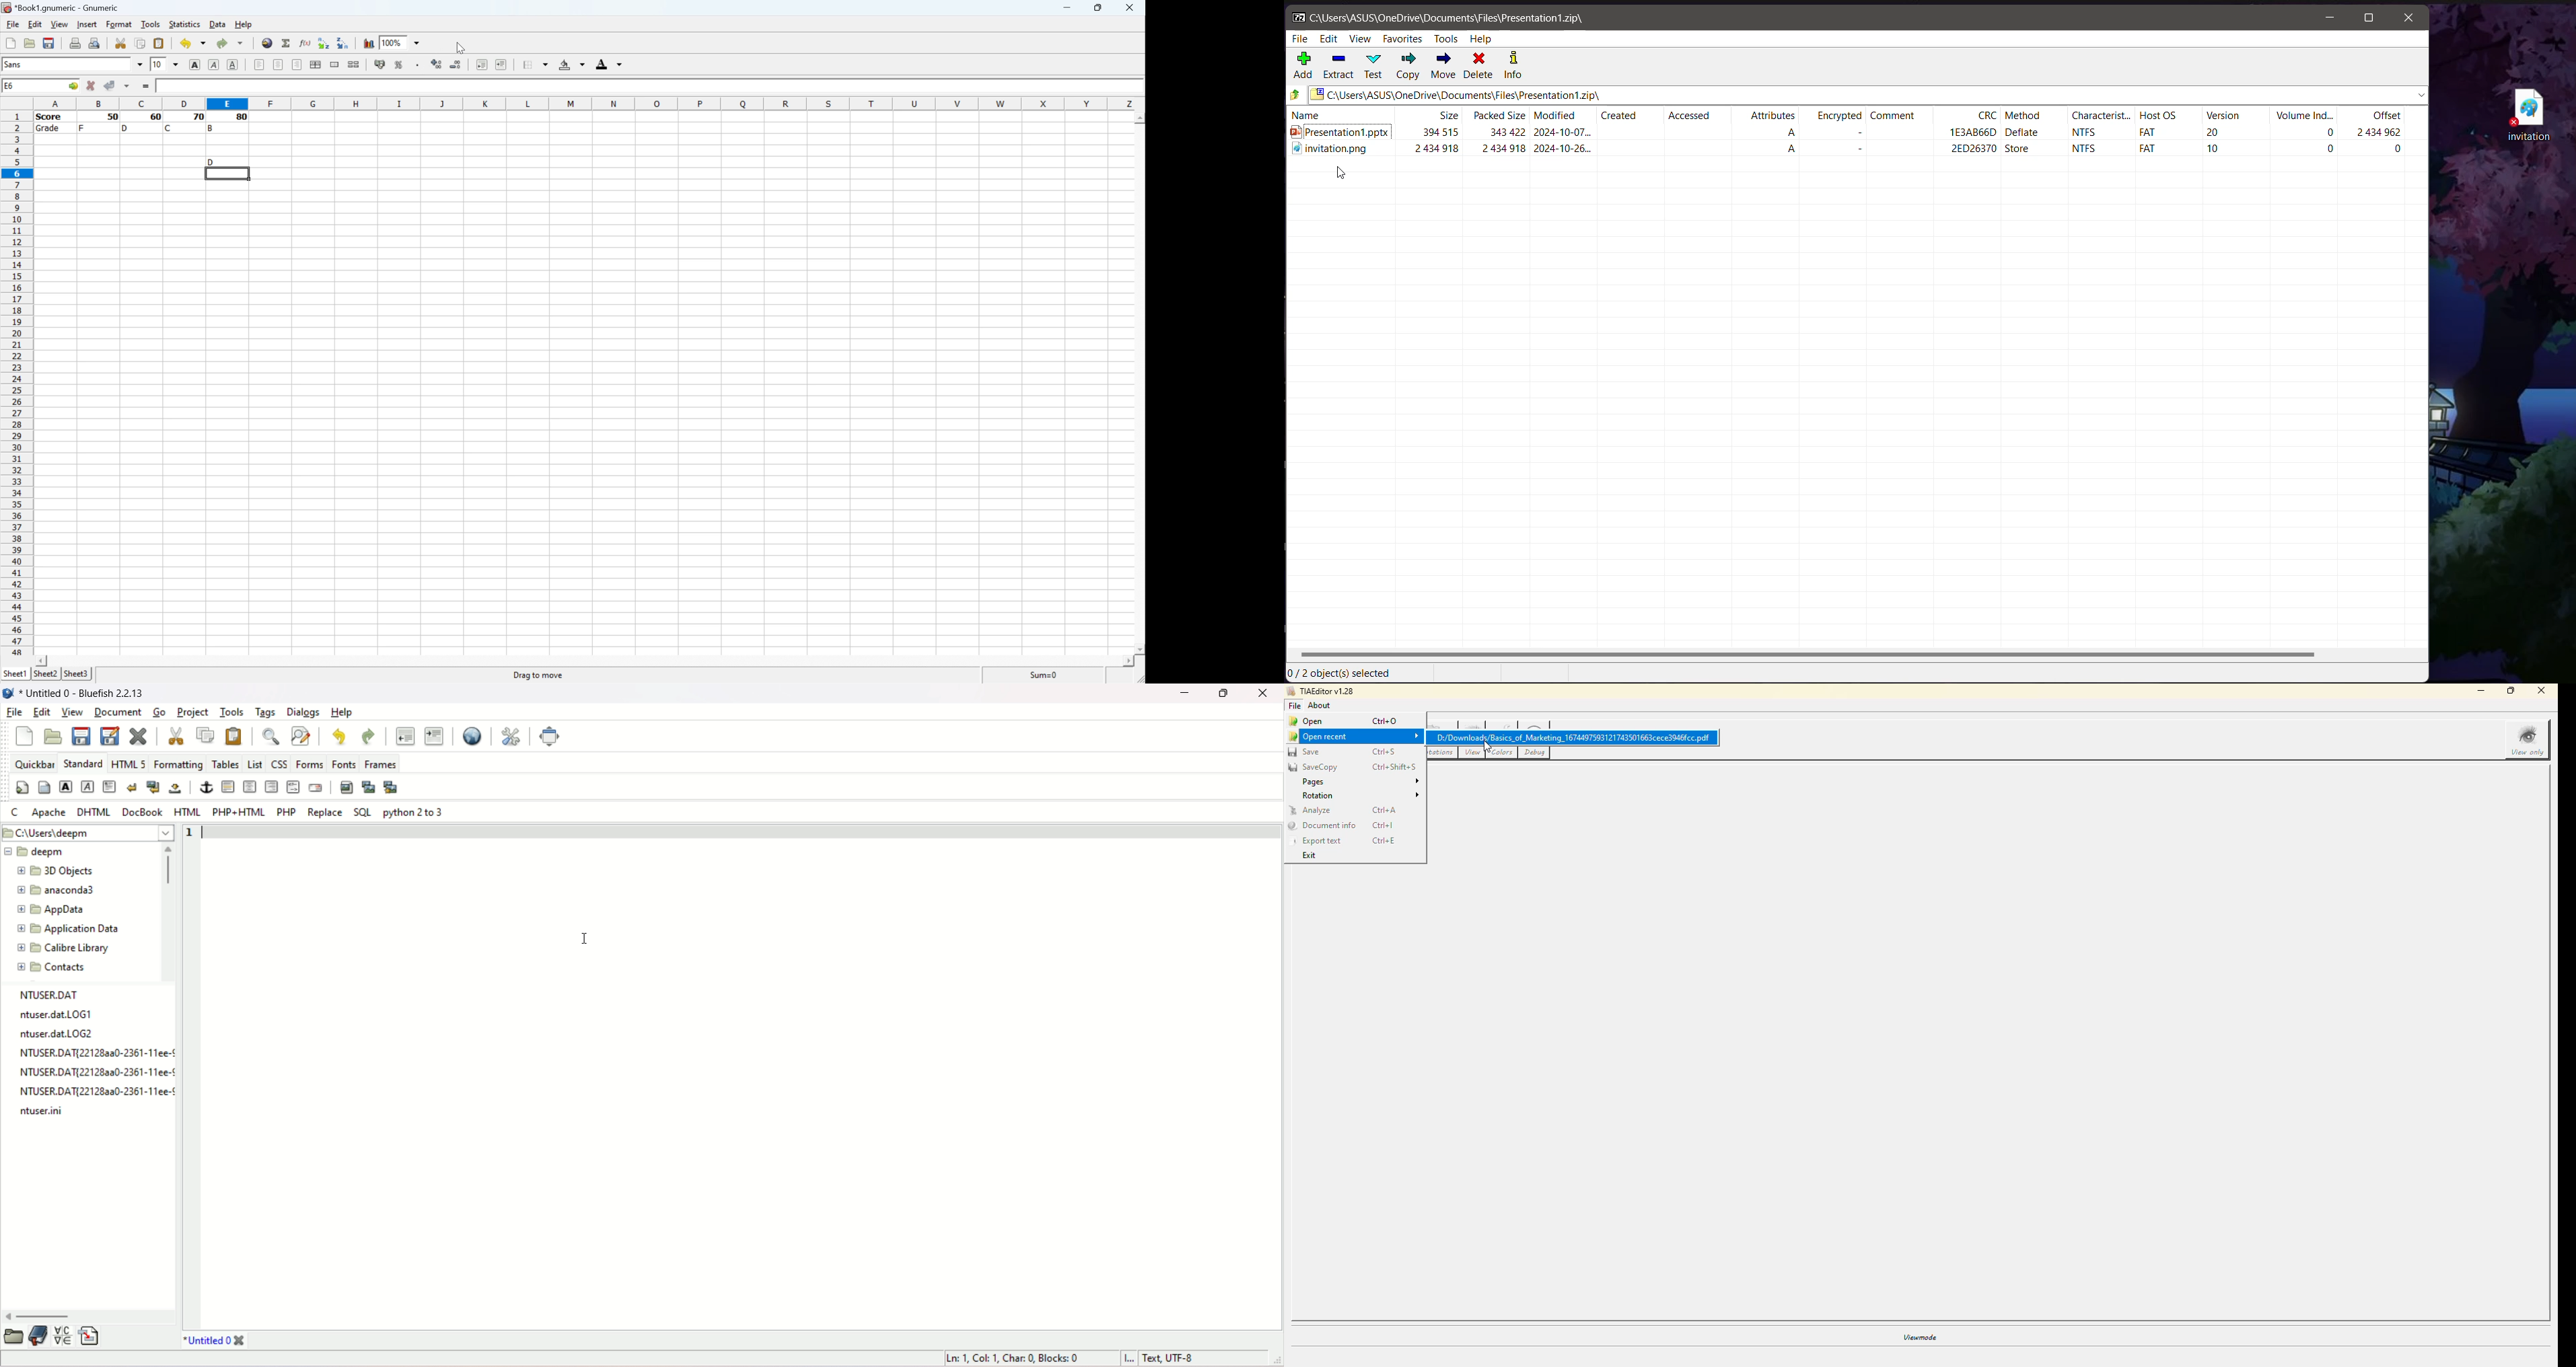 The width and height of the screenshot is (2576, 1372). I want to click on expand, so click(1418, 781).